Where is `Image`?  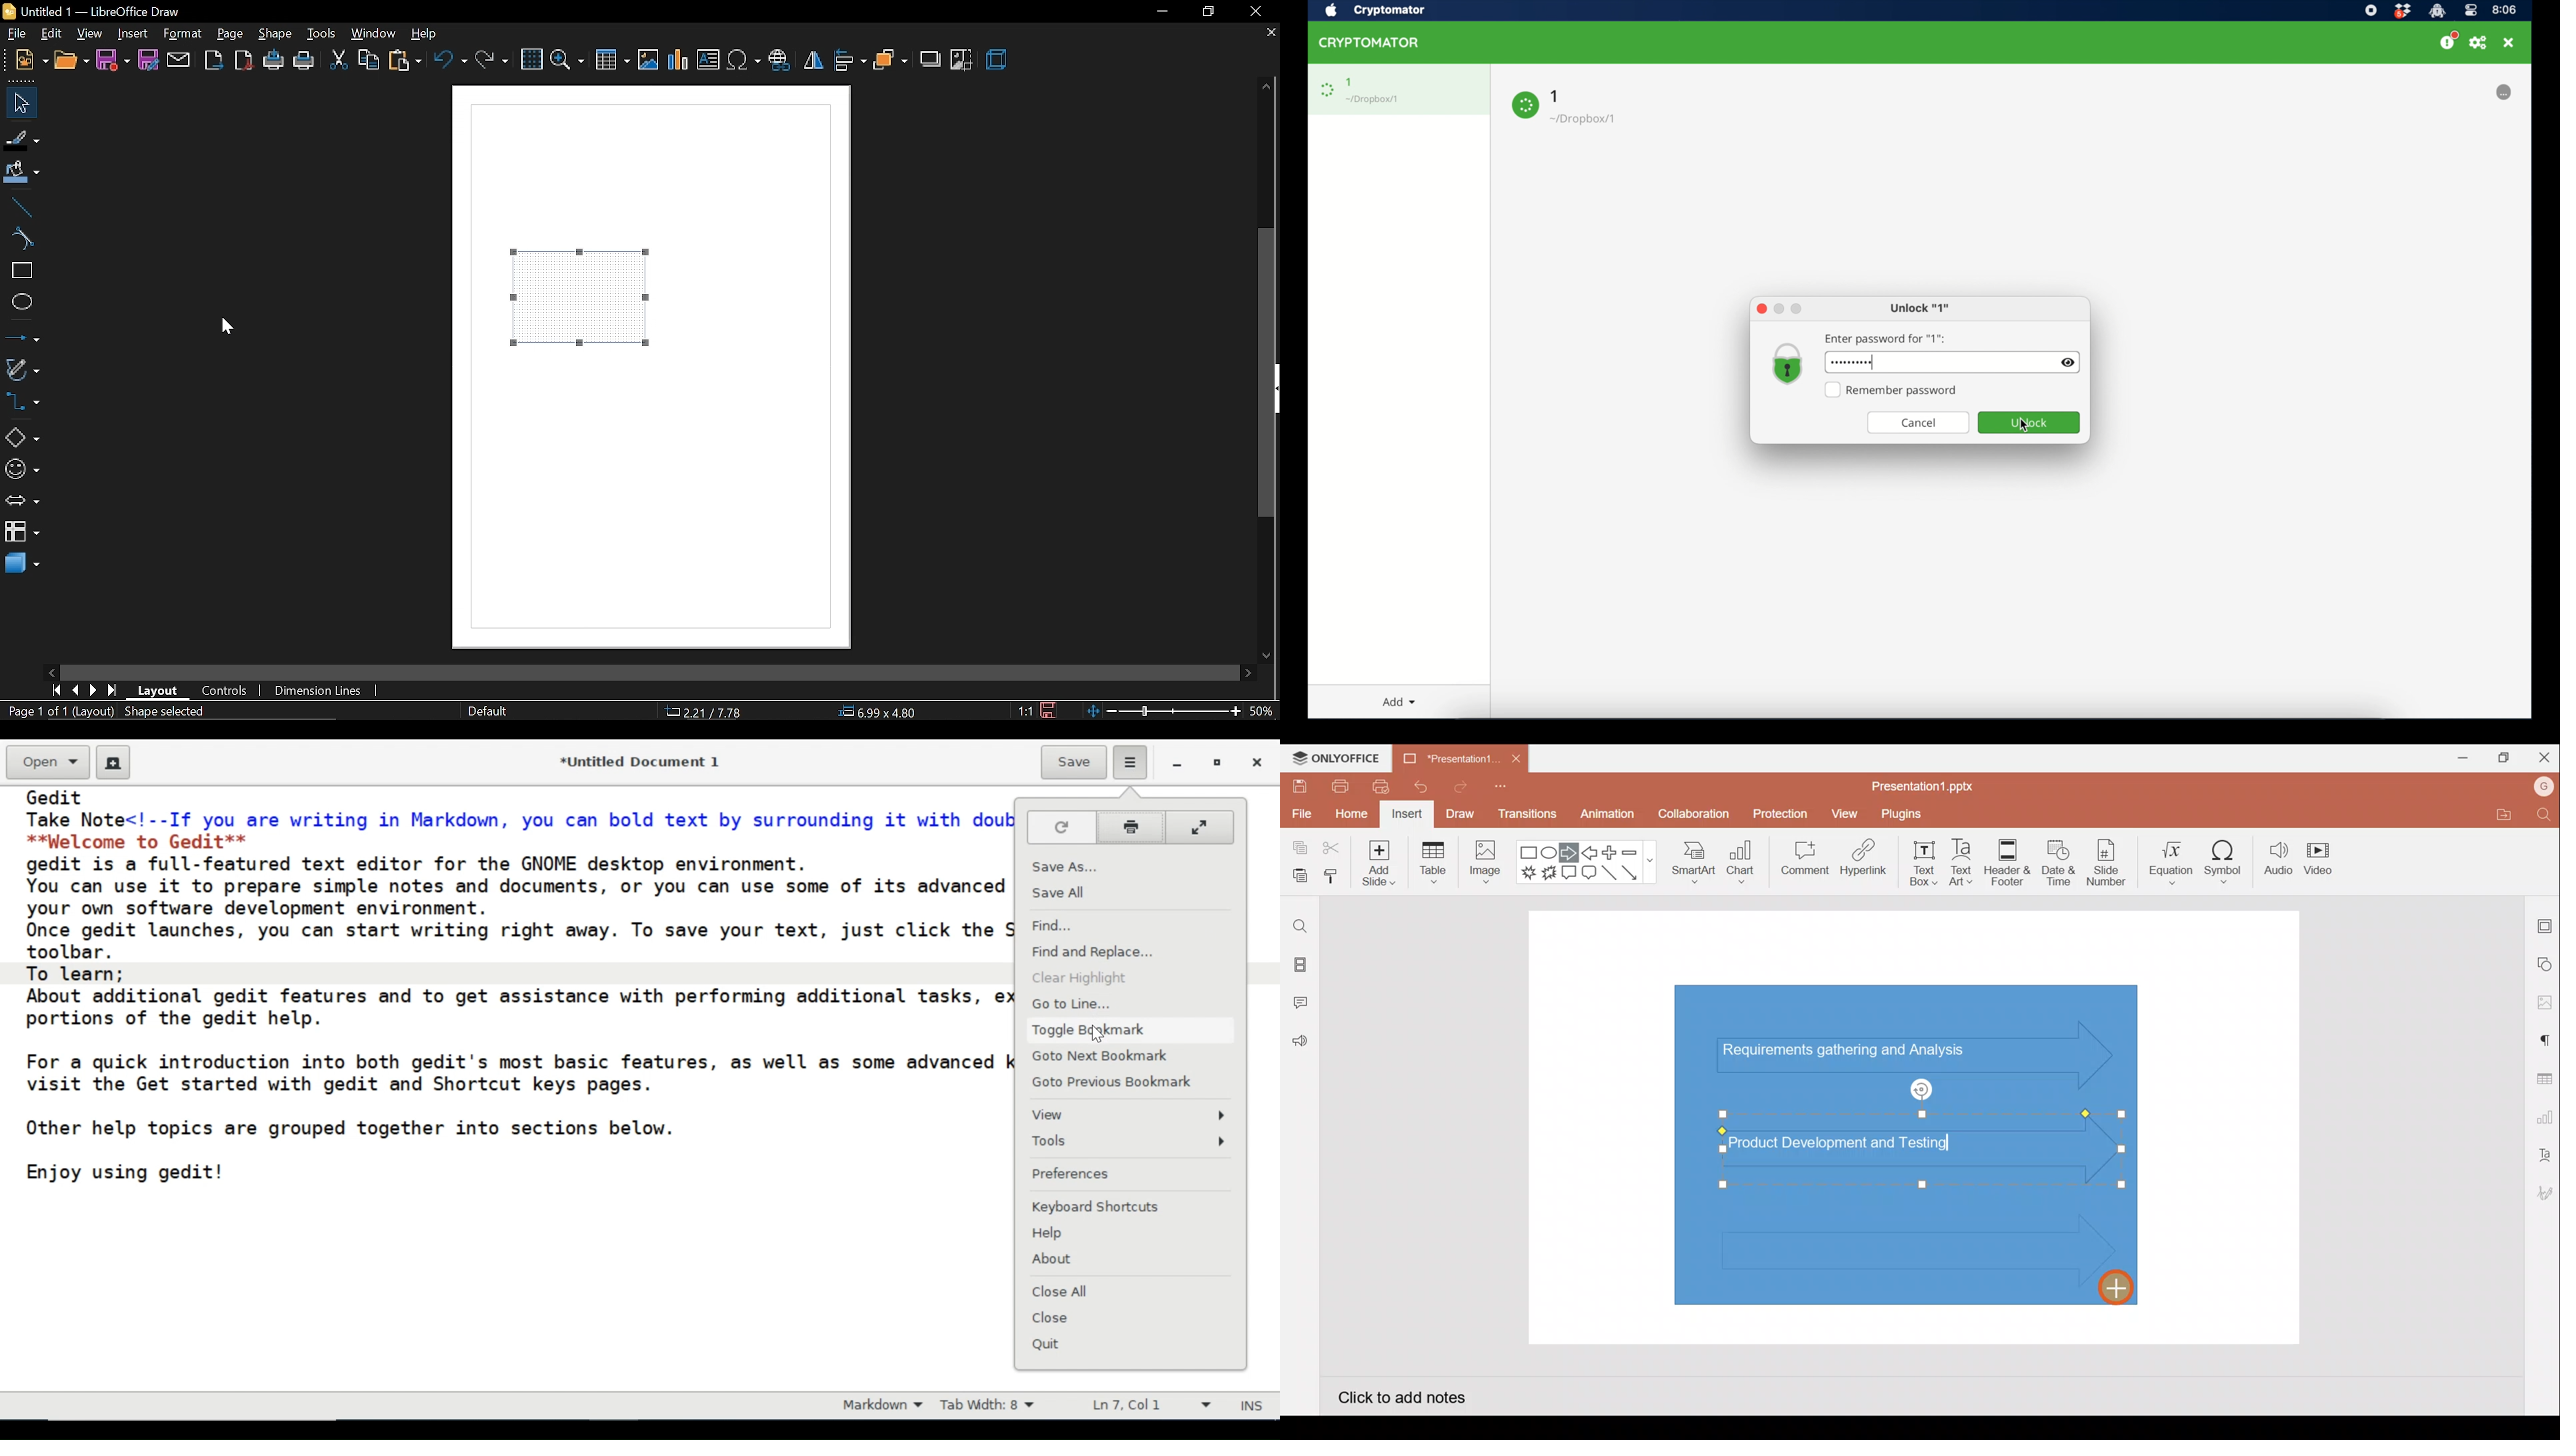 Image is located at coordinates (1483, 865).